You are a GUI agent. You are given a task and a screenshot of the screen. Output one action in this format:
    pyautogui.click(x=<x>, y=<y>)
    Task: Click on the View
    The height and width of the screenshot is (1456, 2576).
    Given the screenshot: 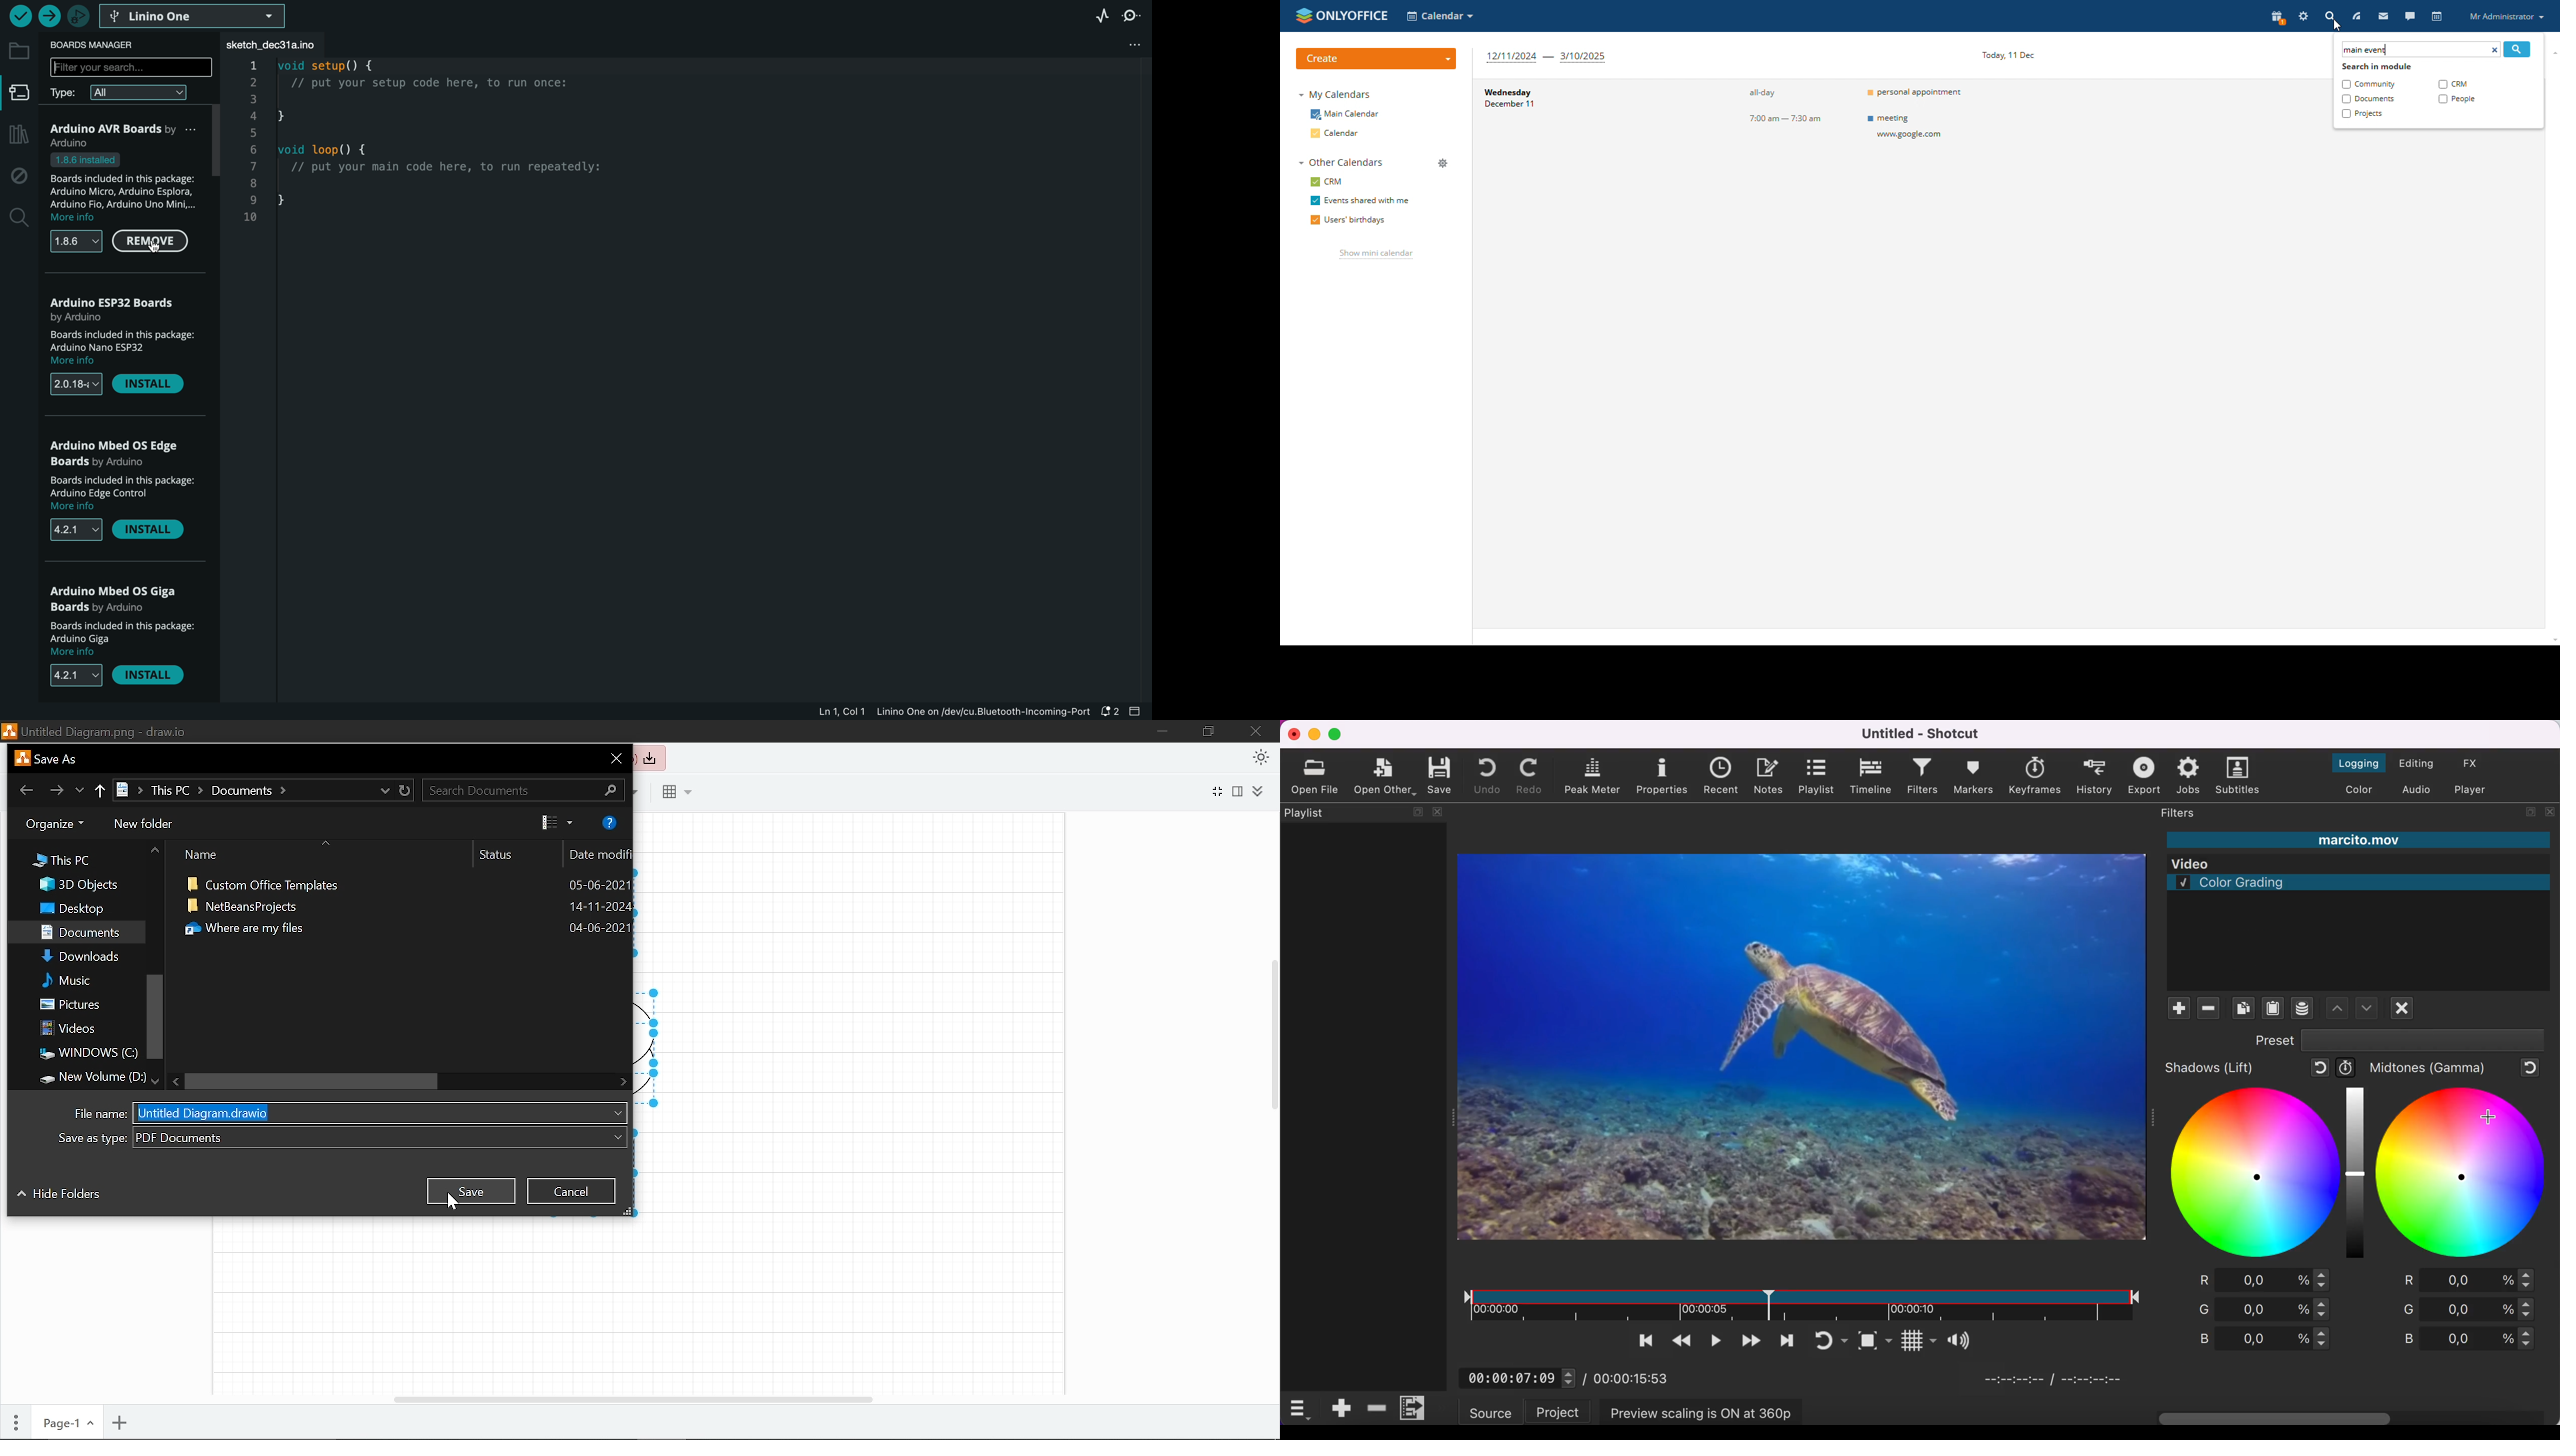 What is the action you would take?
    pyautogui.click(x=557, y=823)
    